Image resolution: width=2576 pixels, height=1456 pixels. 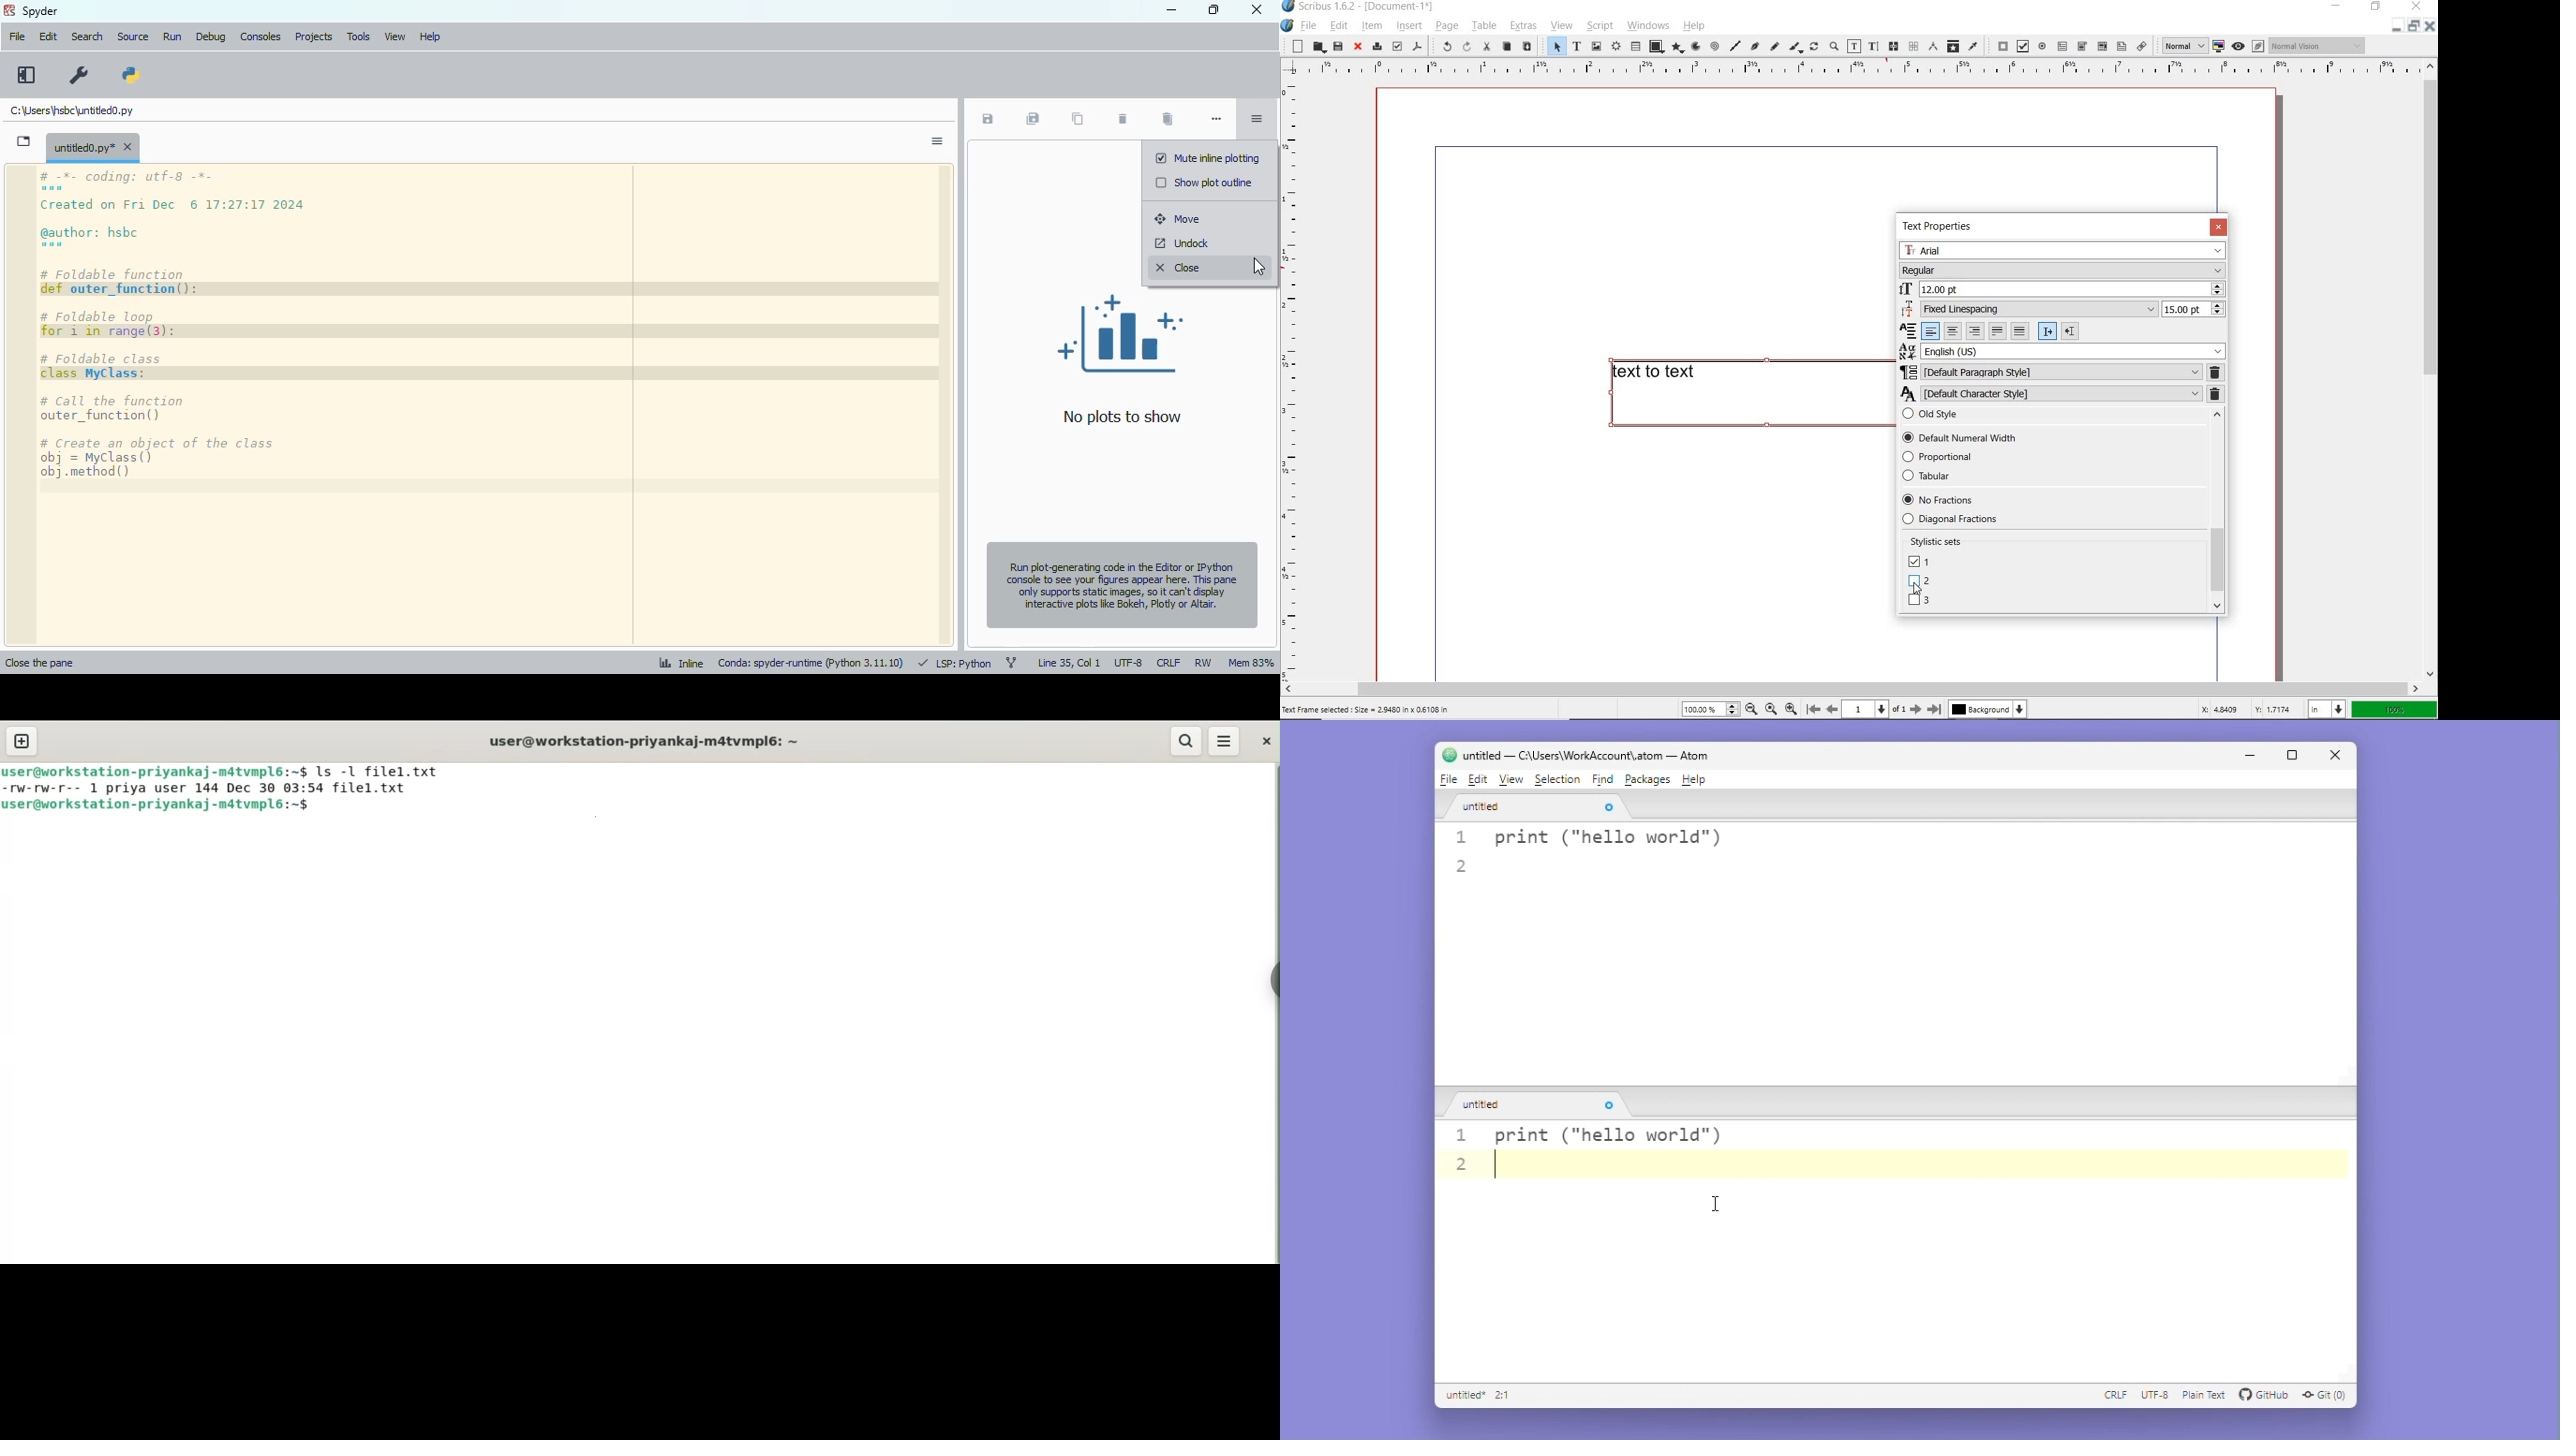 I want to click on Forced justified, so click(x=2021, y=330).